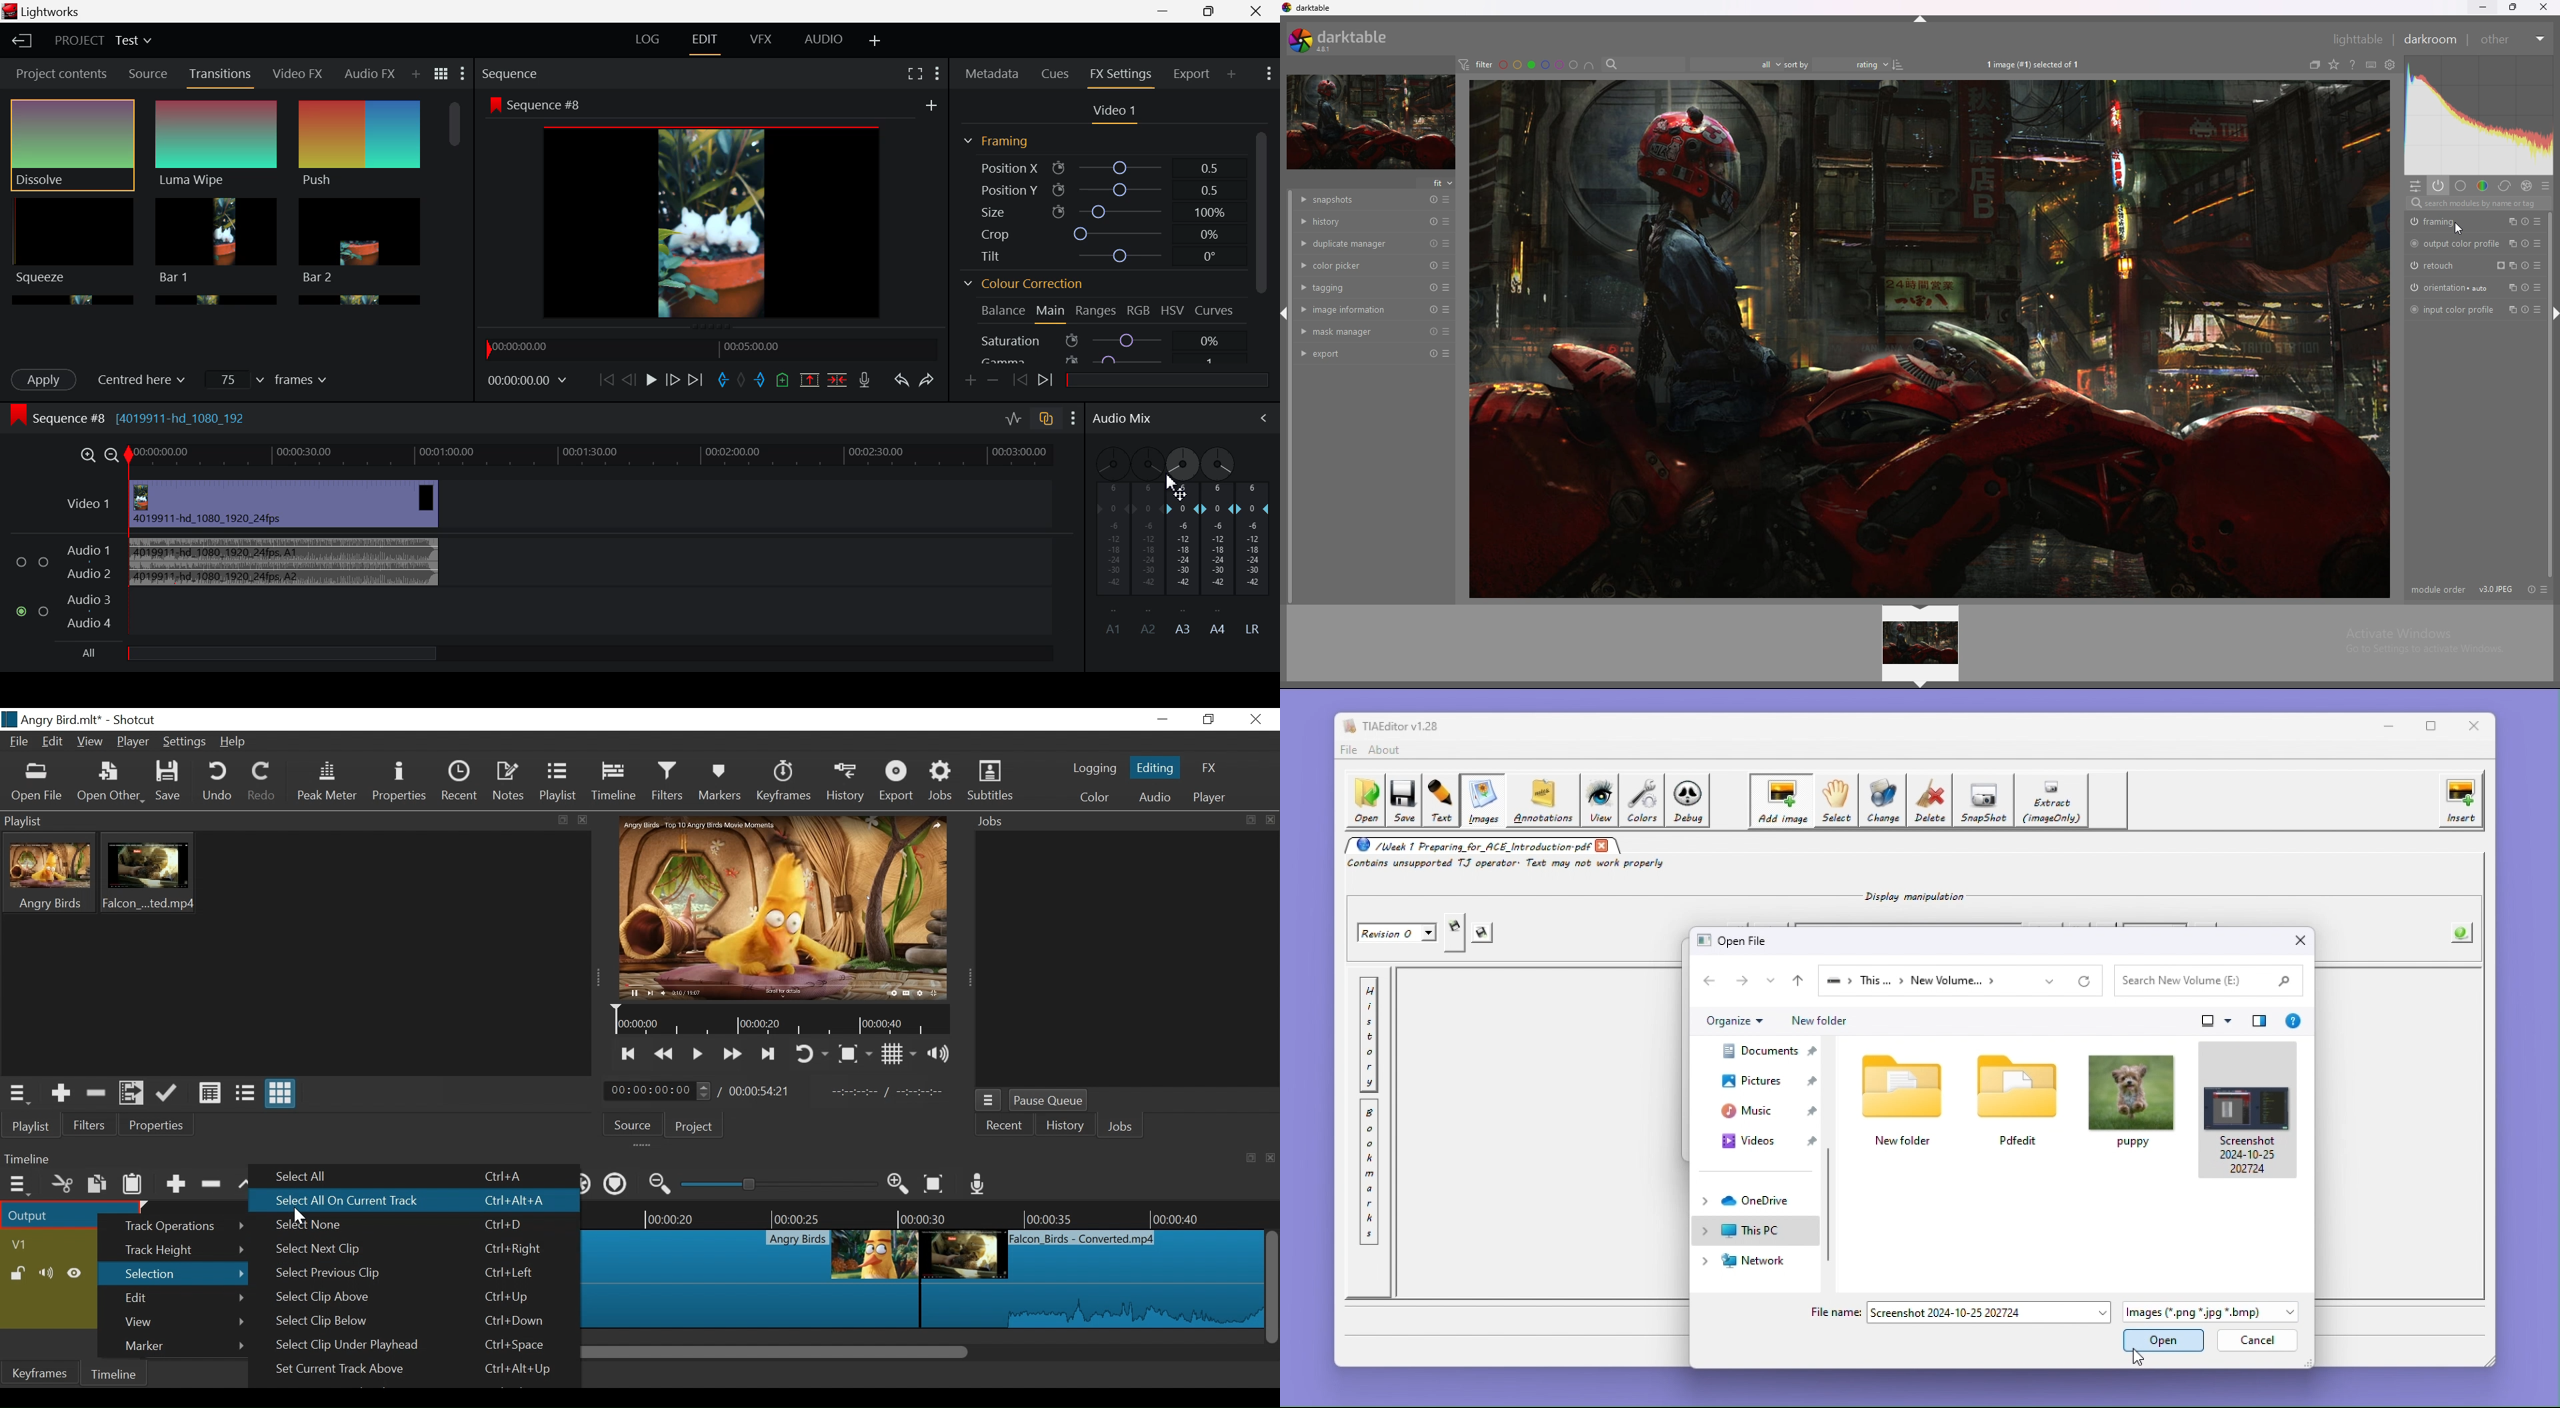 This screenshot has width=2576, height=1428. Describe the element at coordinates (935, 1216) in the screenshot. I see `Timeline` at that location.